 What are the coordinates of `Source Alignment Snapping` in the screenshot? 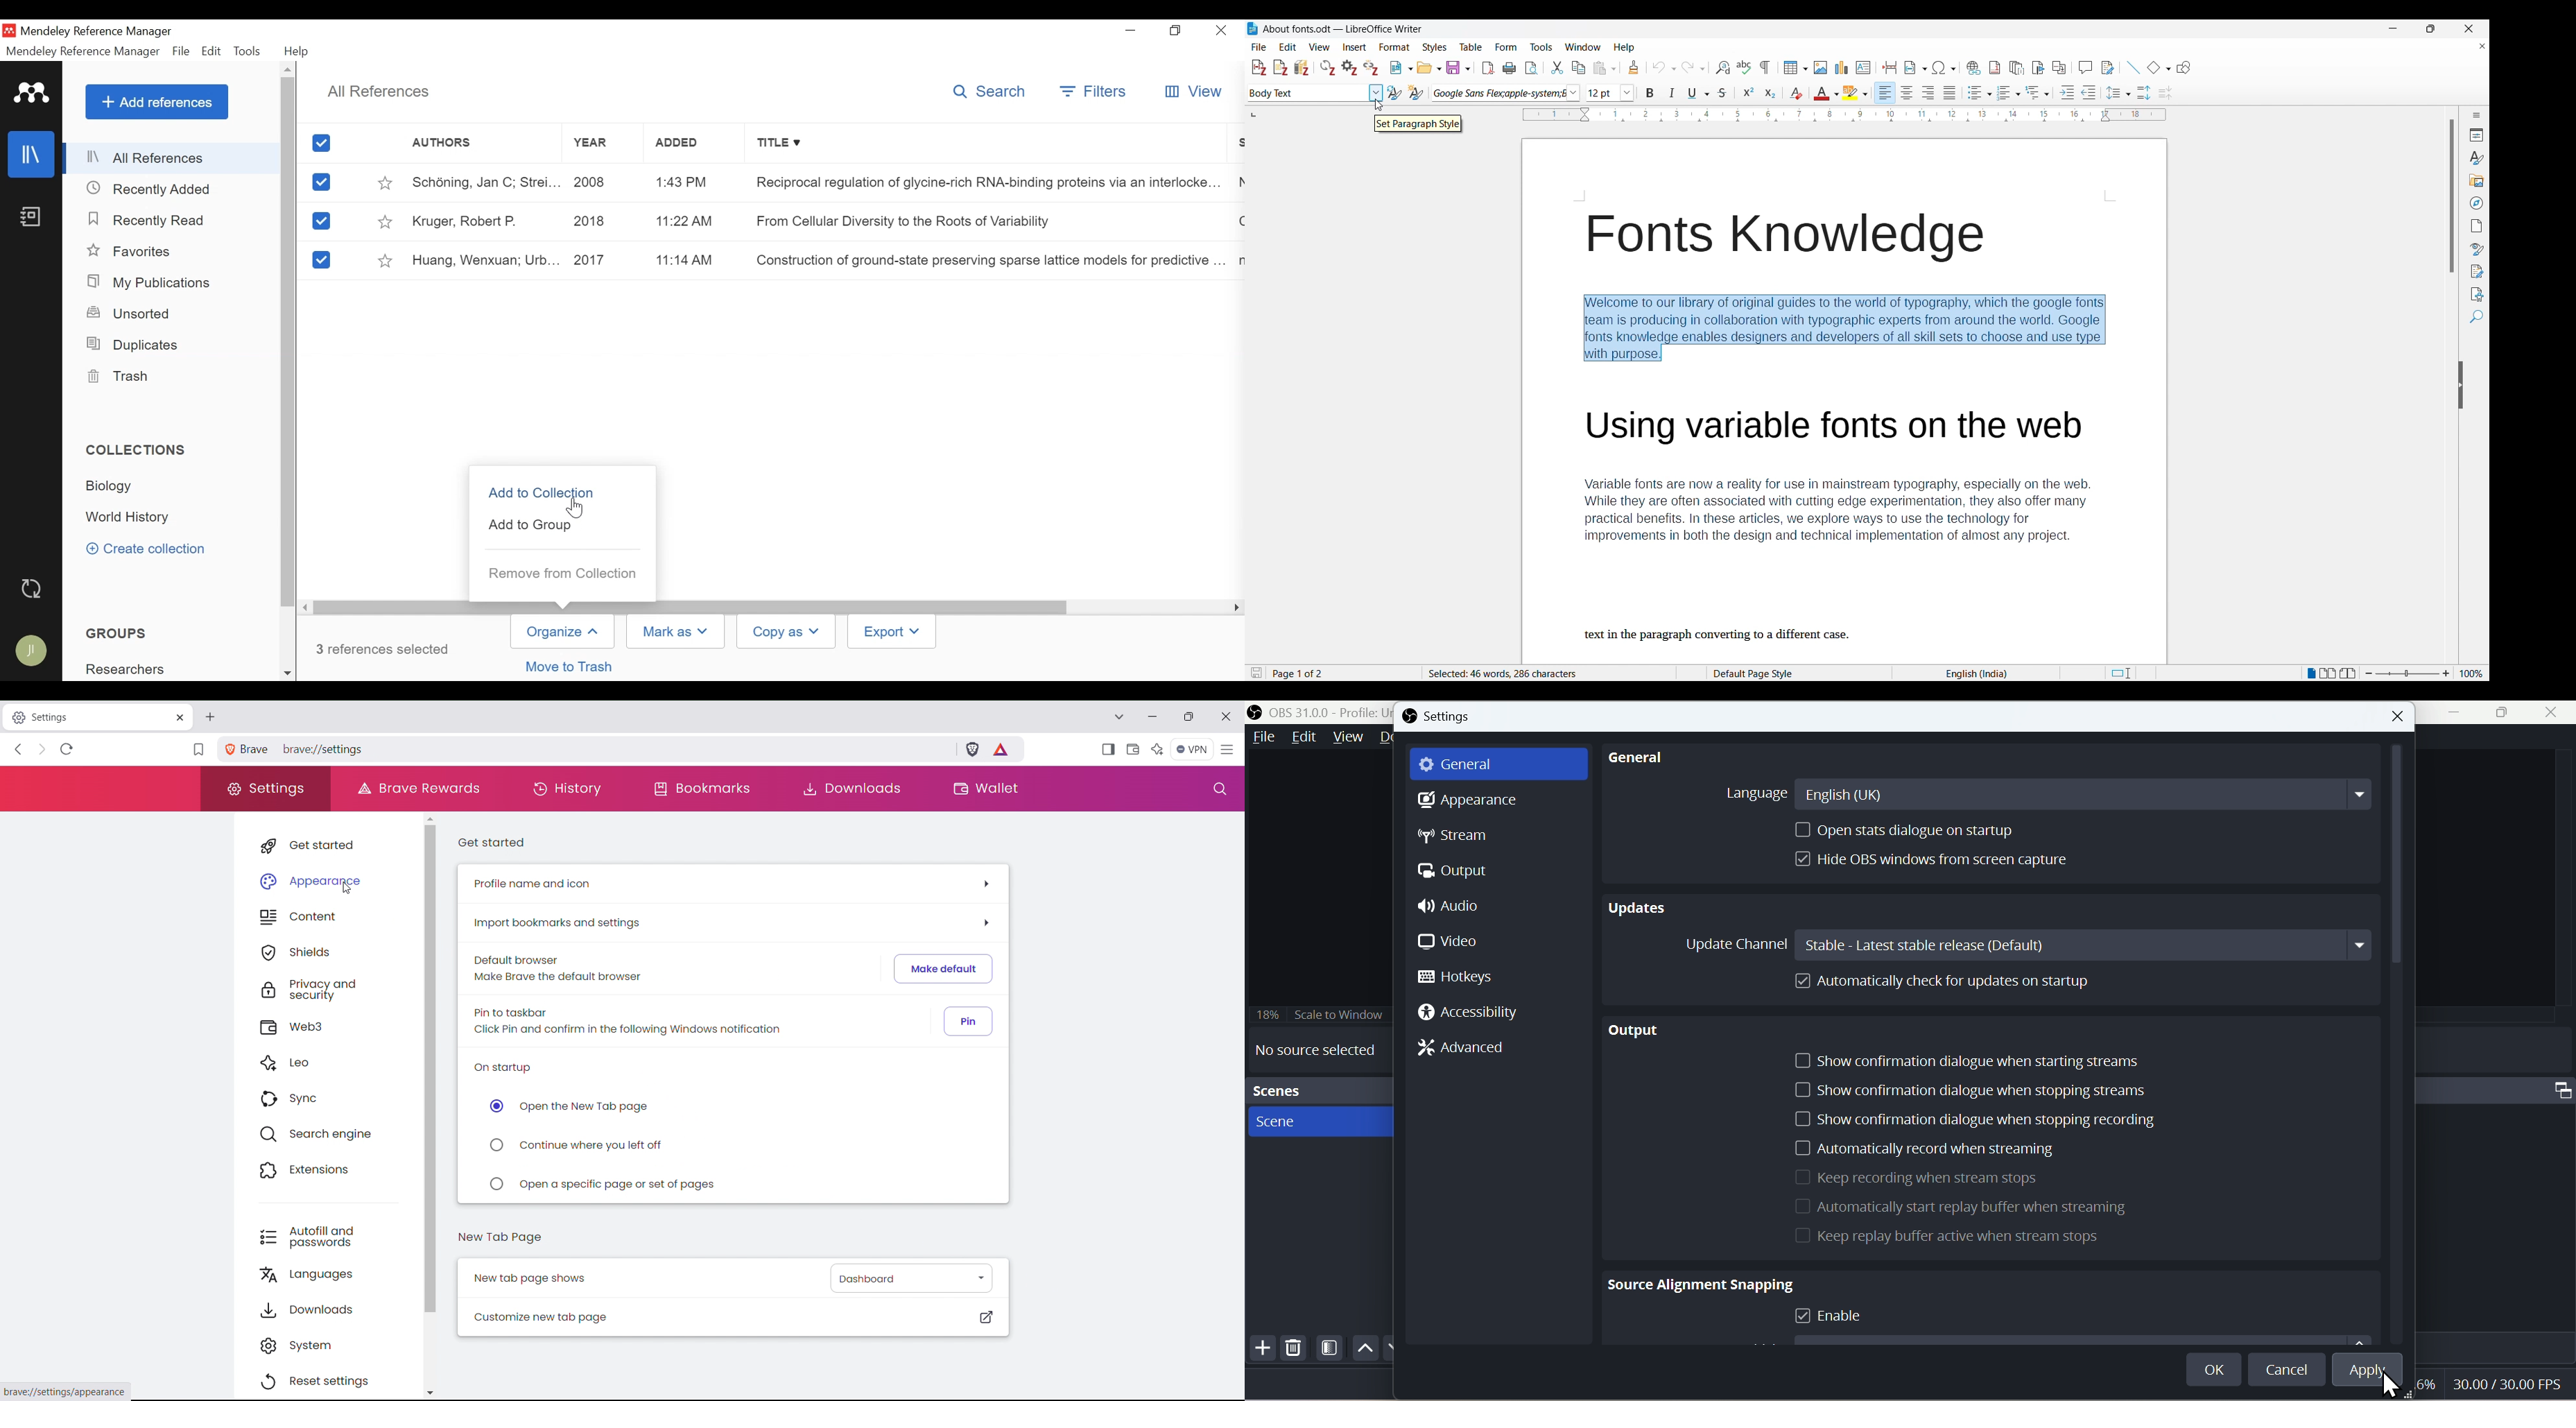 It's located at (1697, 1282).